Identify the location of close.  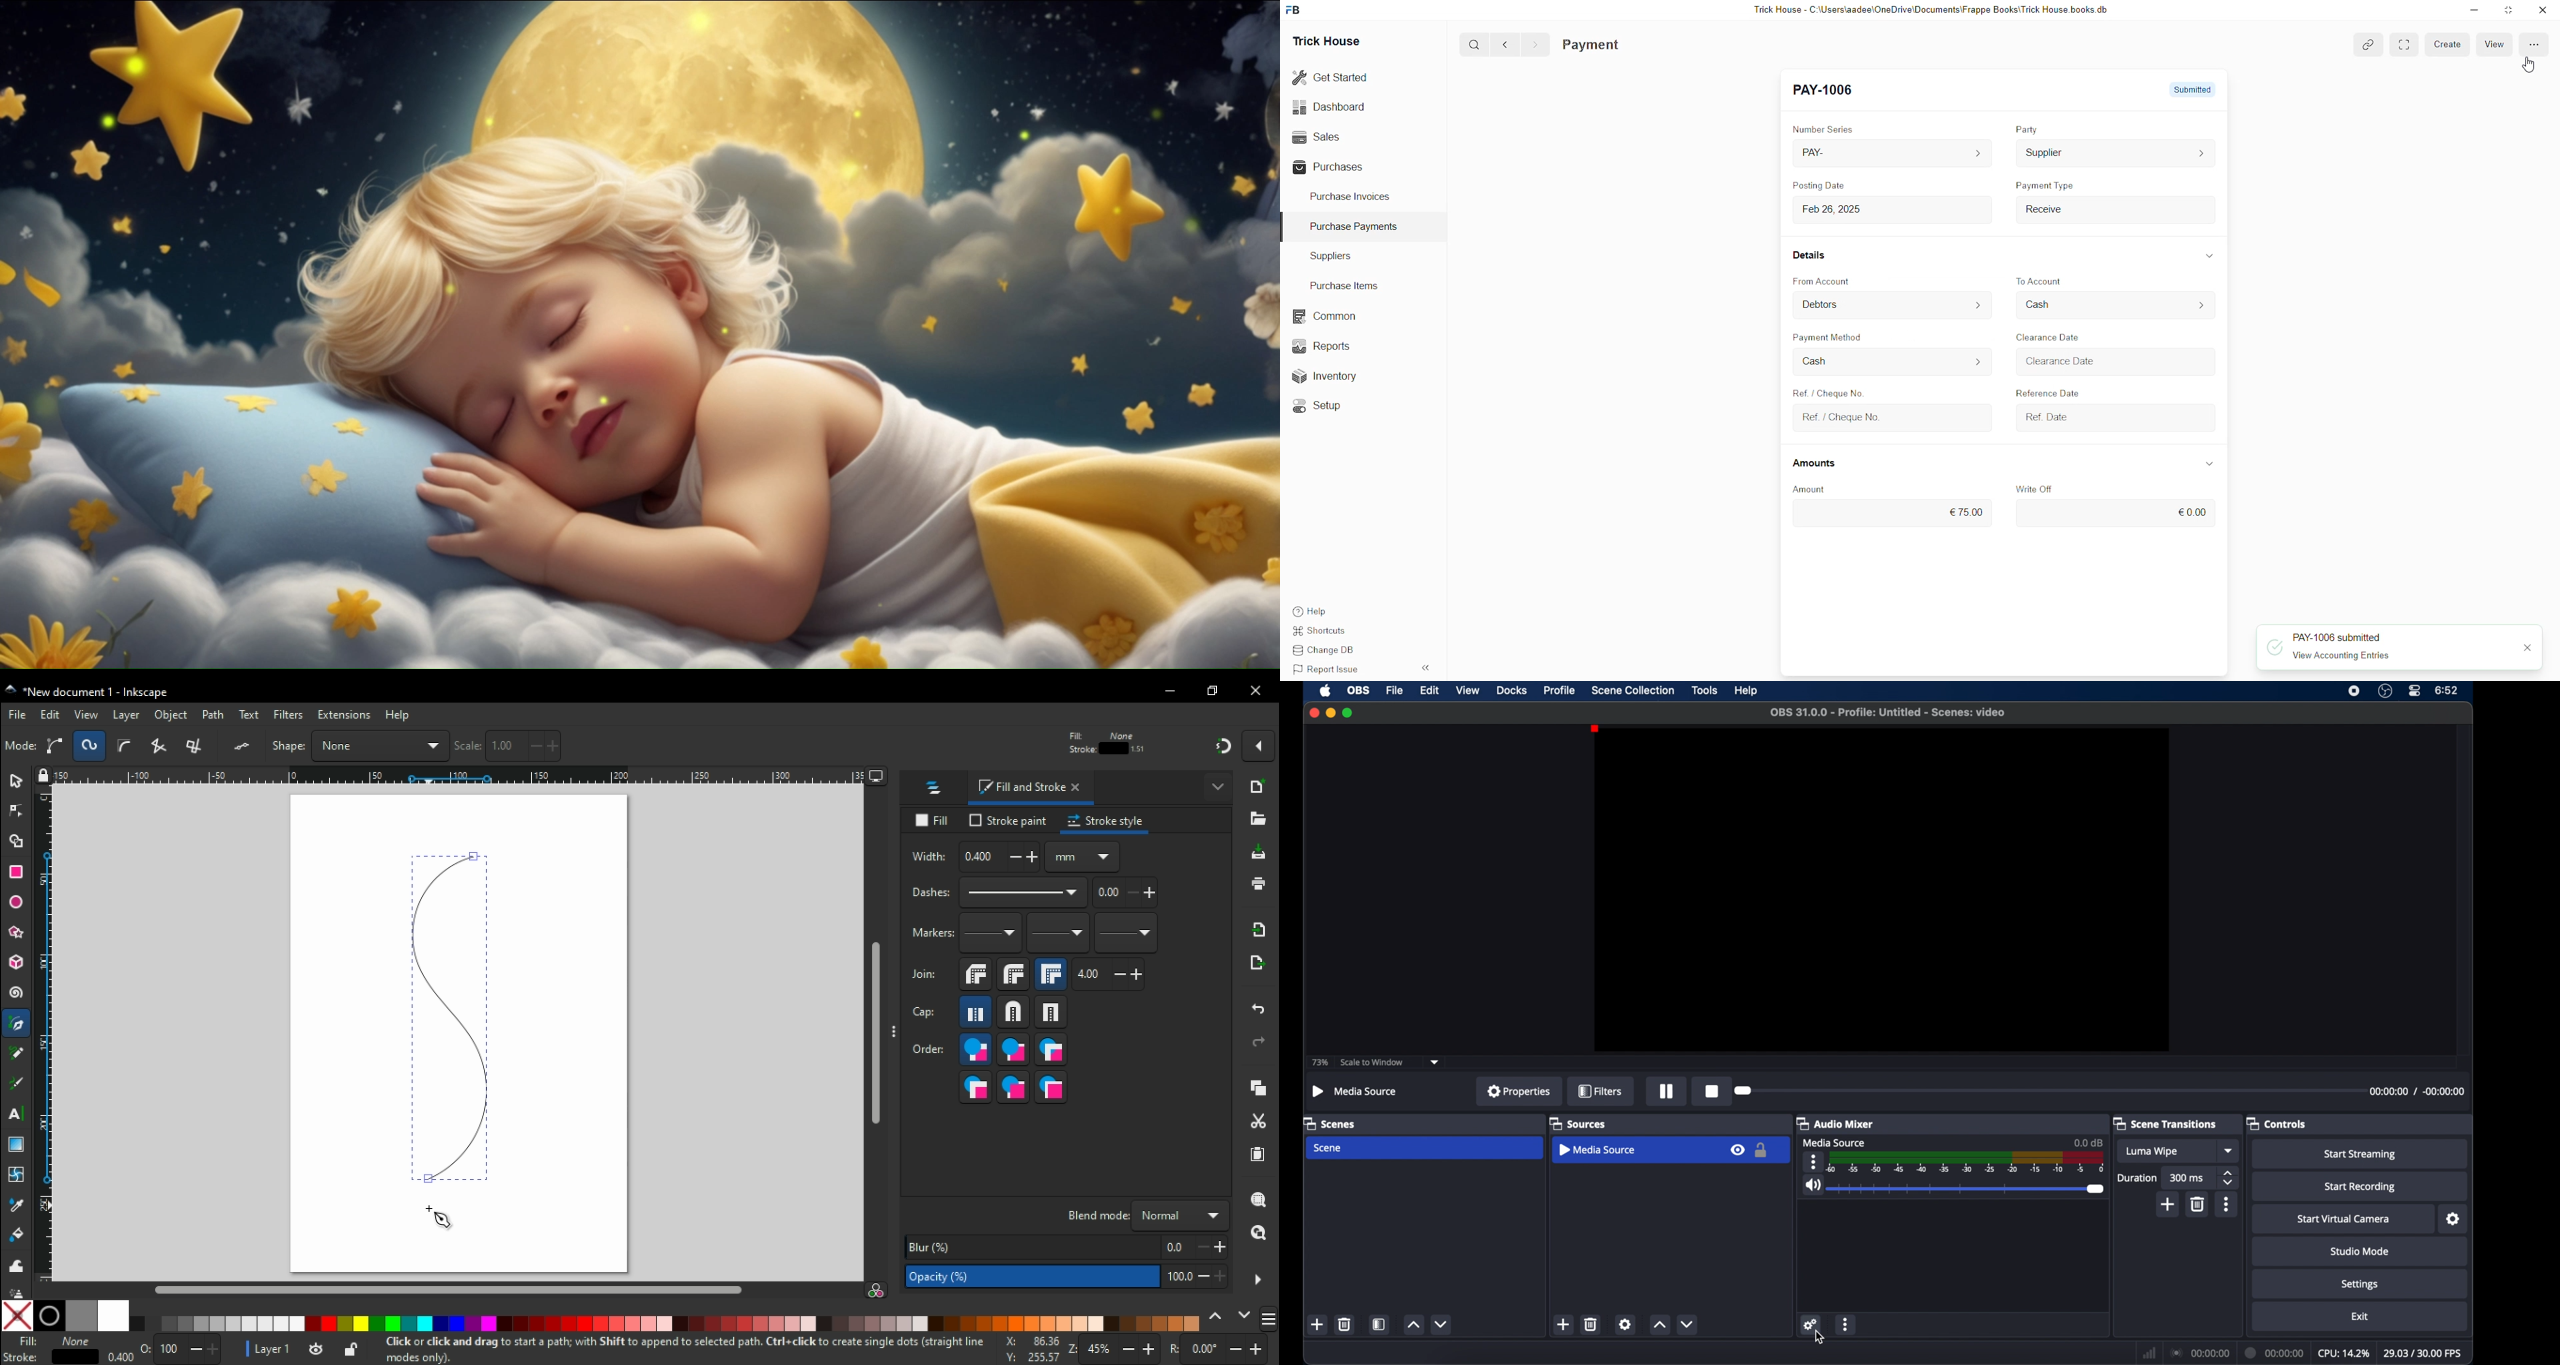
(2521, 647).